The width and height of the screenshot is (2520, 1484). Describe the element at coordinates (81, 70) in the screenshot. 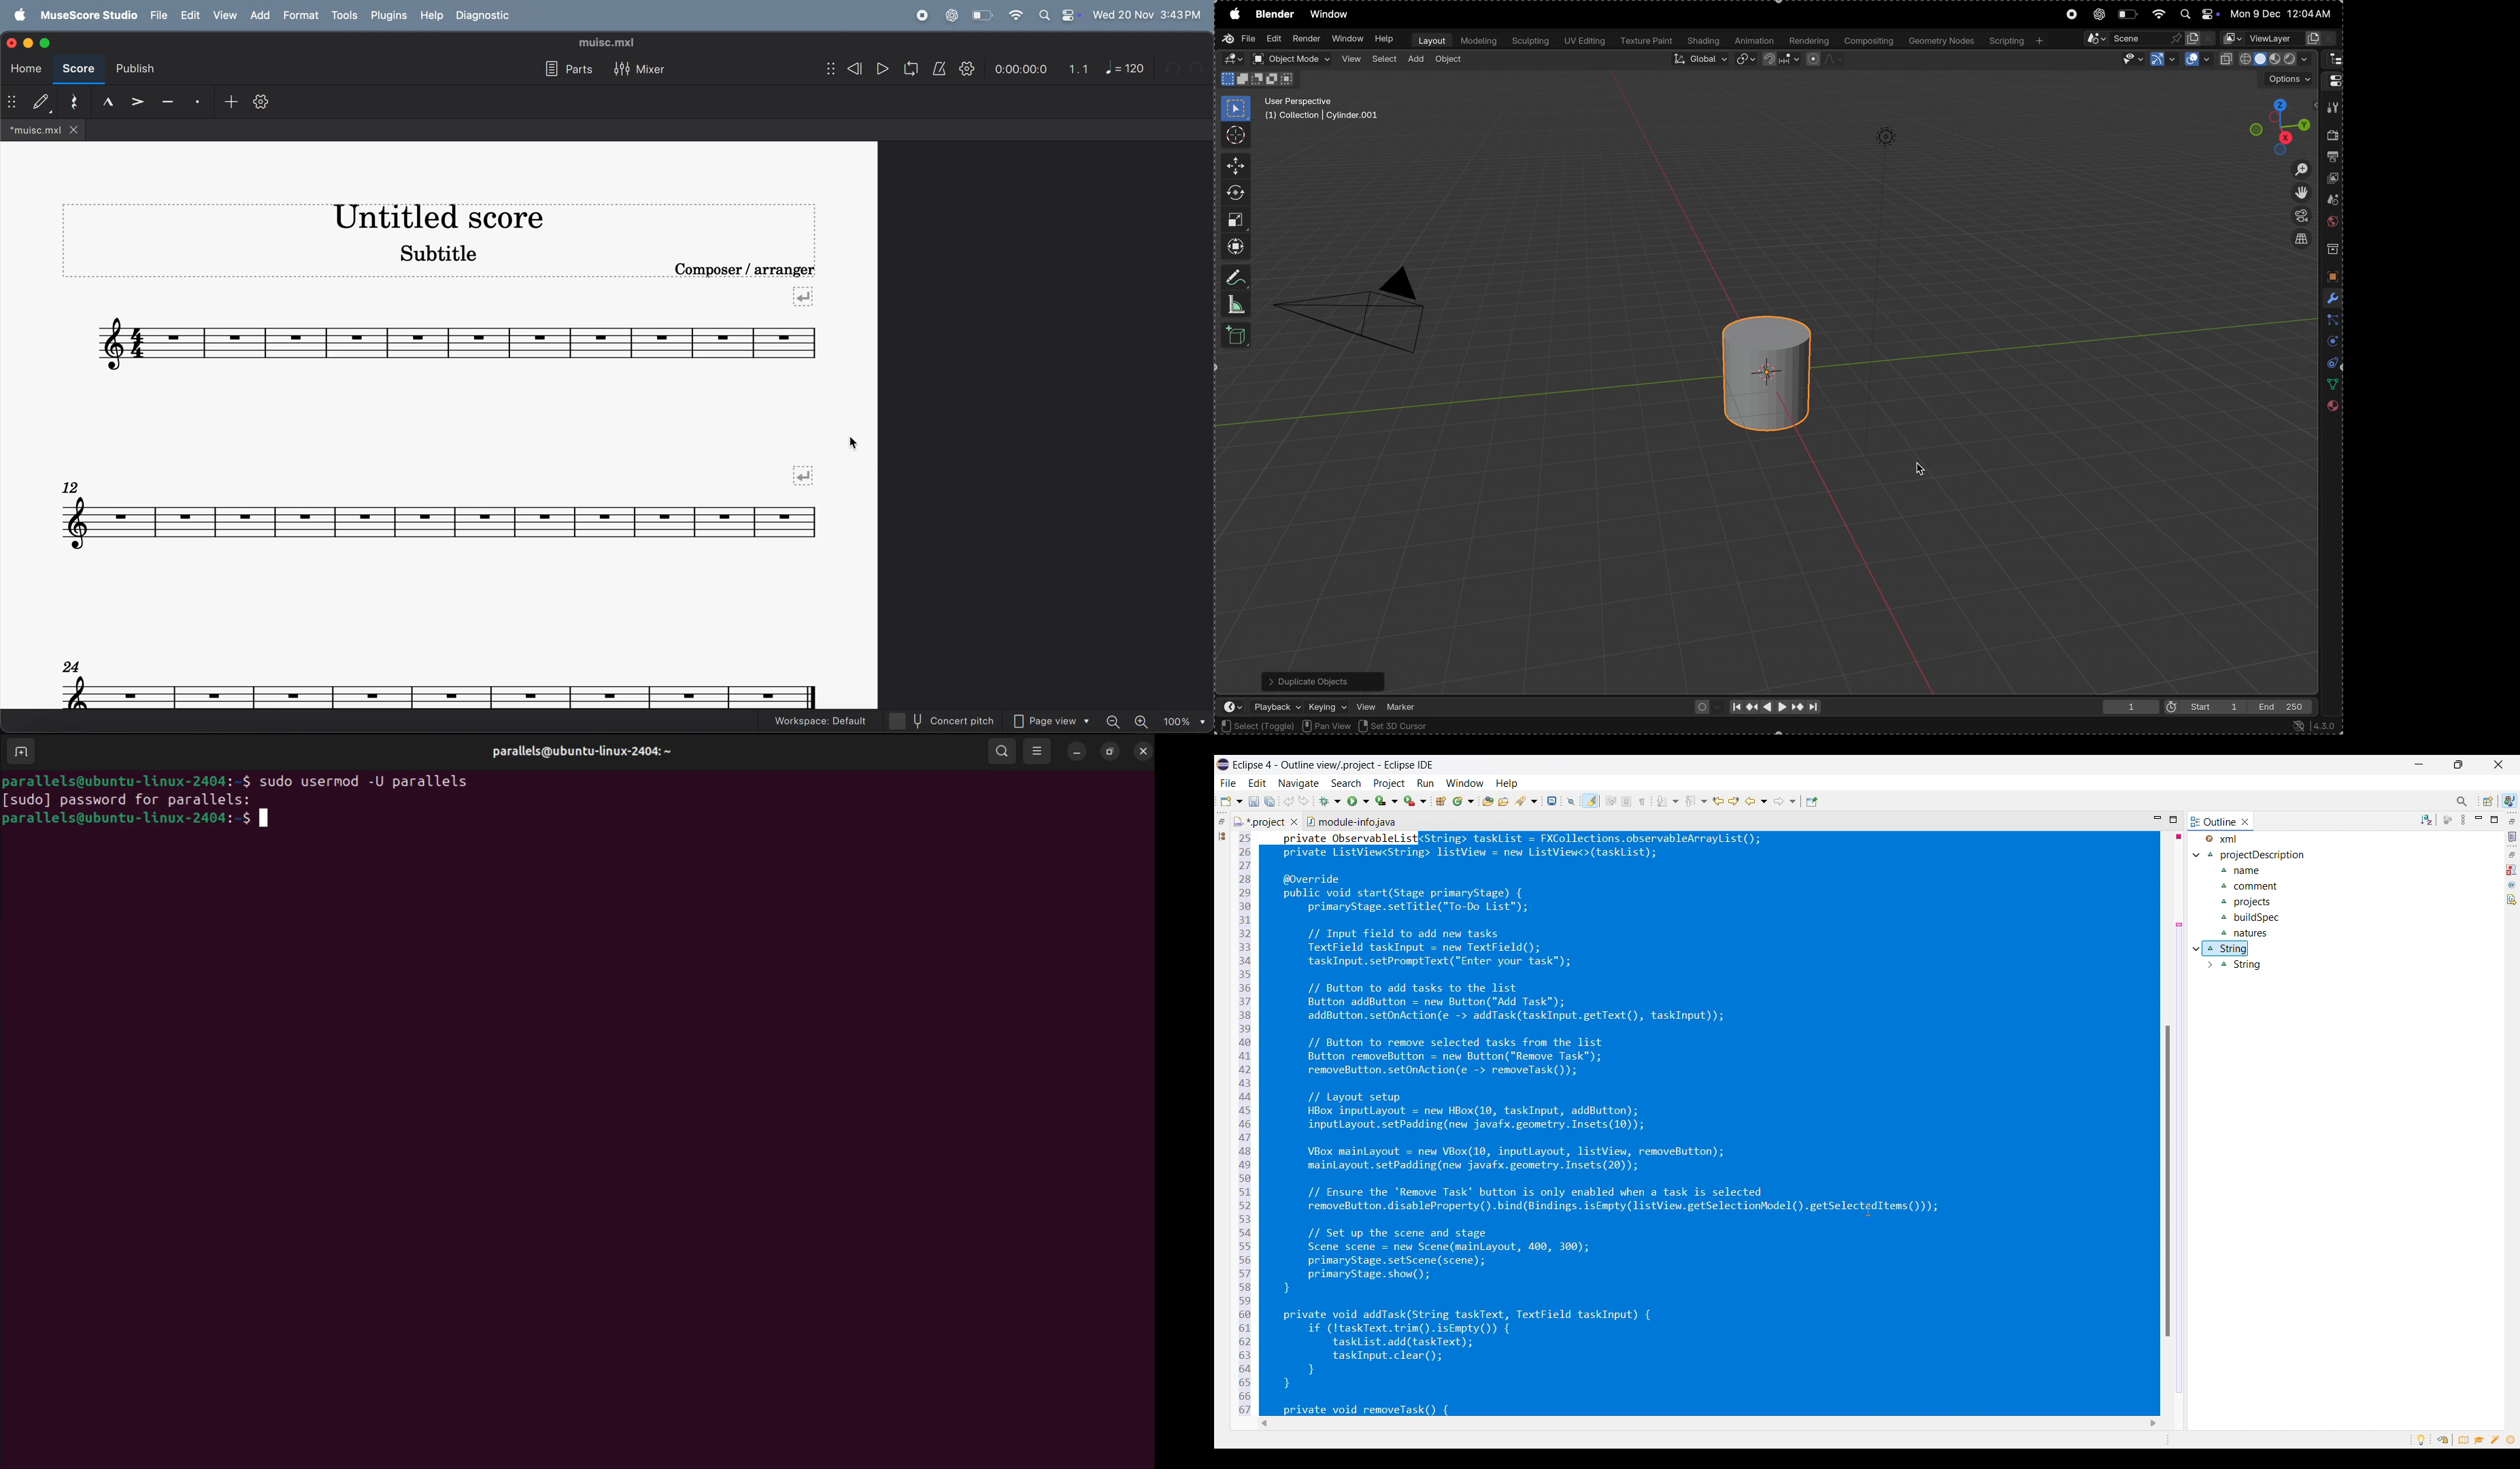

I see `score` at that location.